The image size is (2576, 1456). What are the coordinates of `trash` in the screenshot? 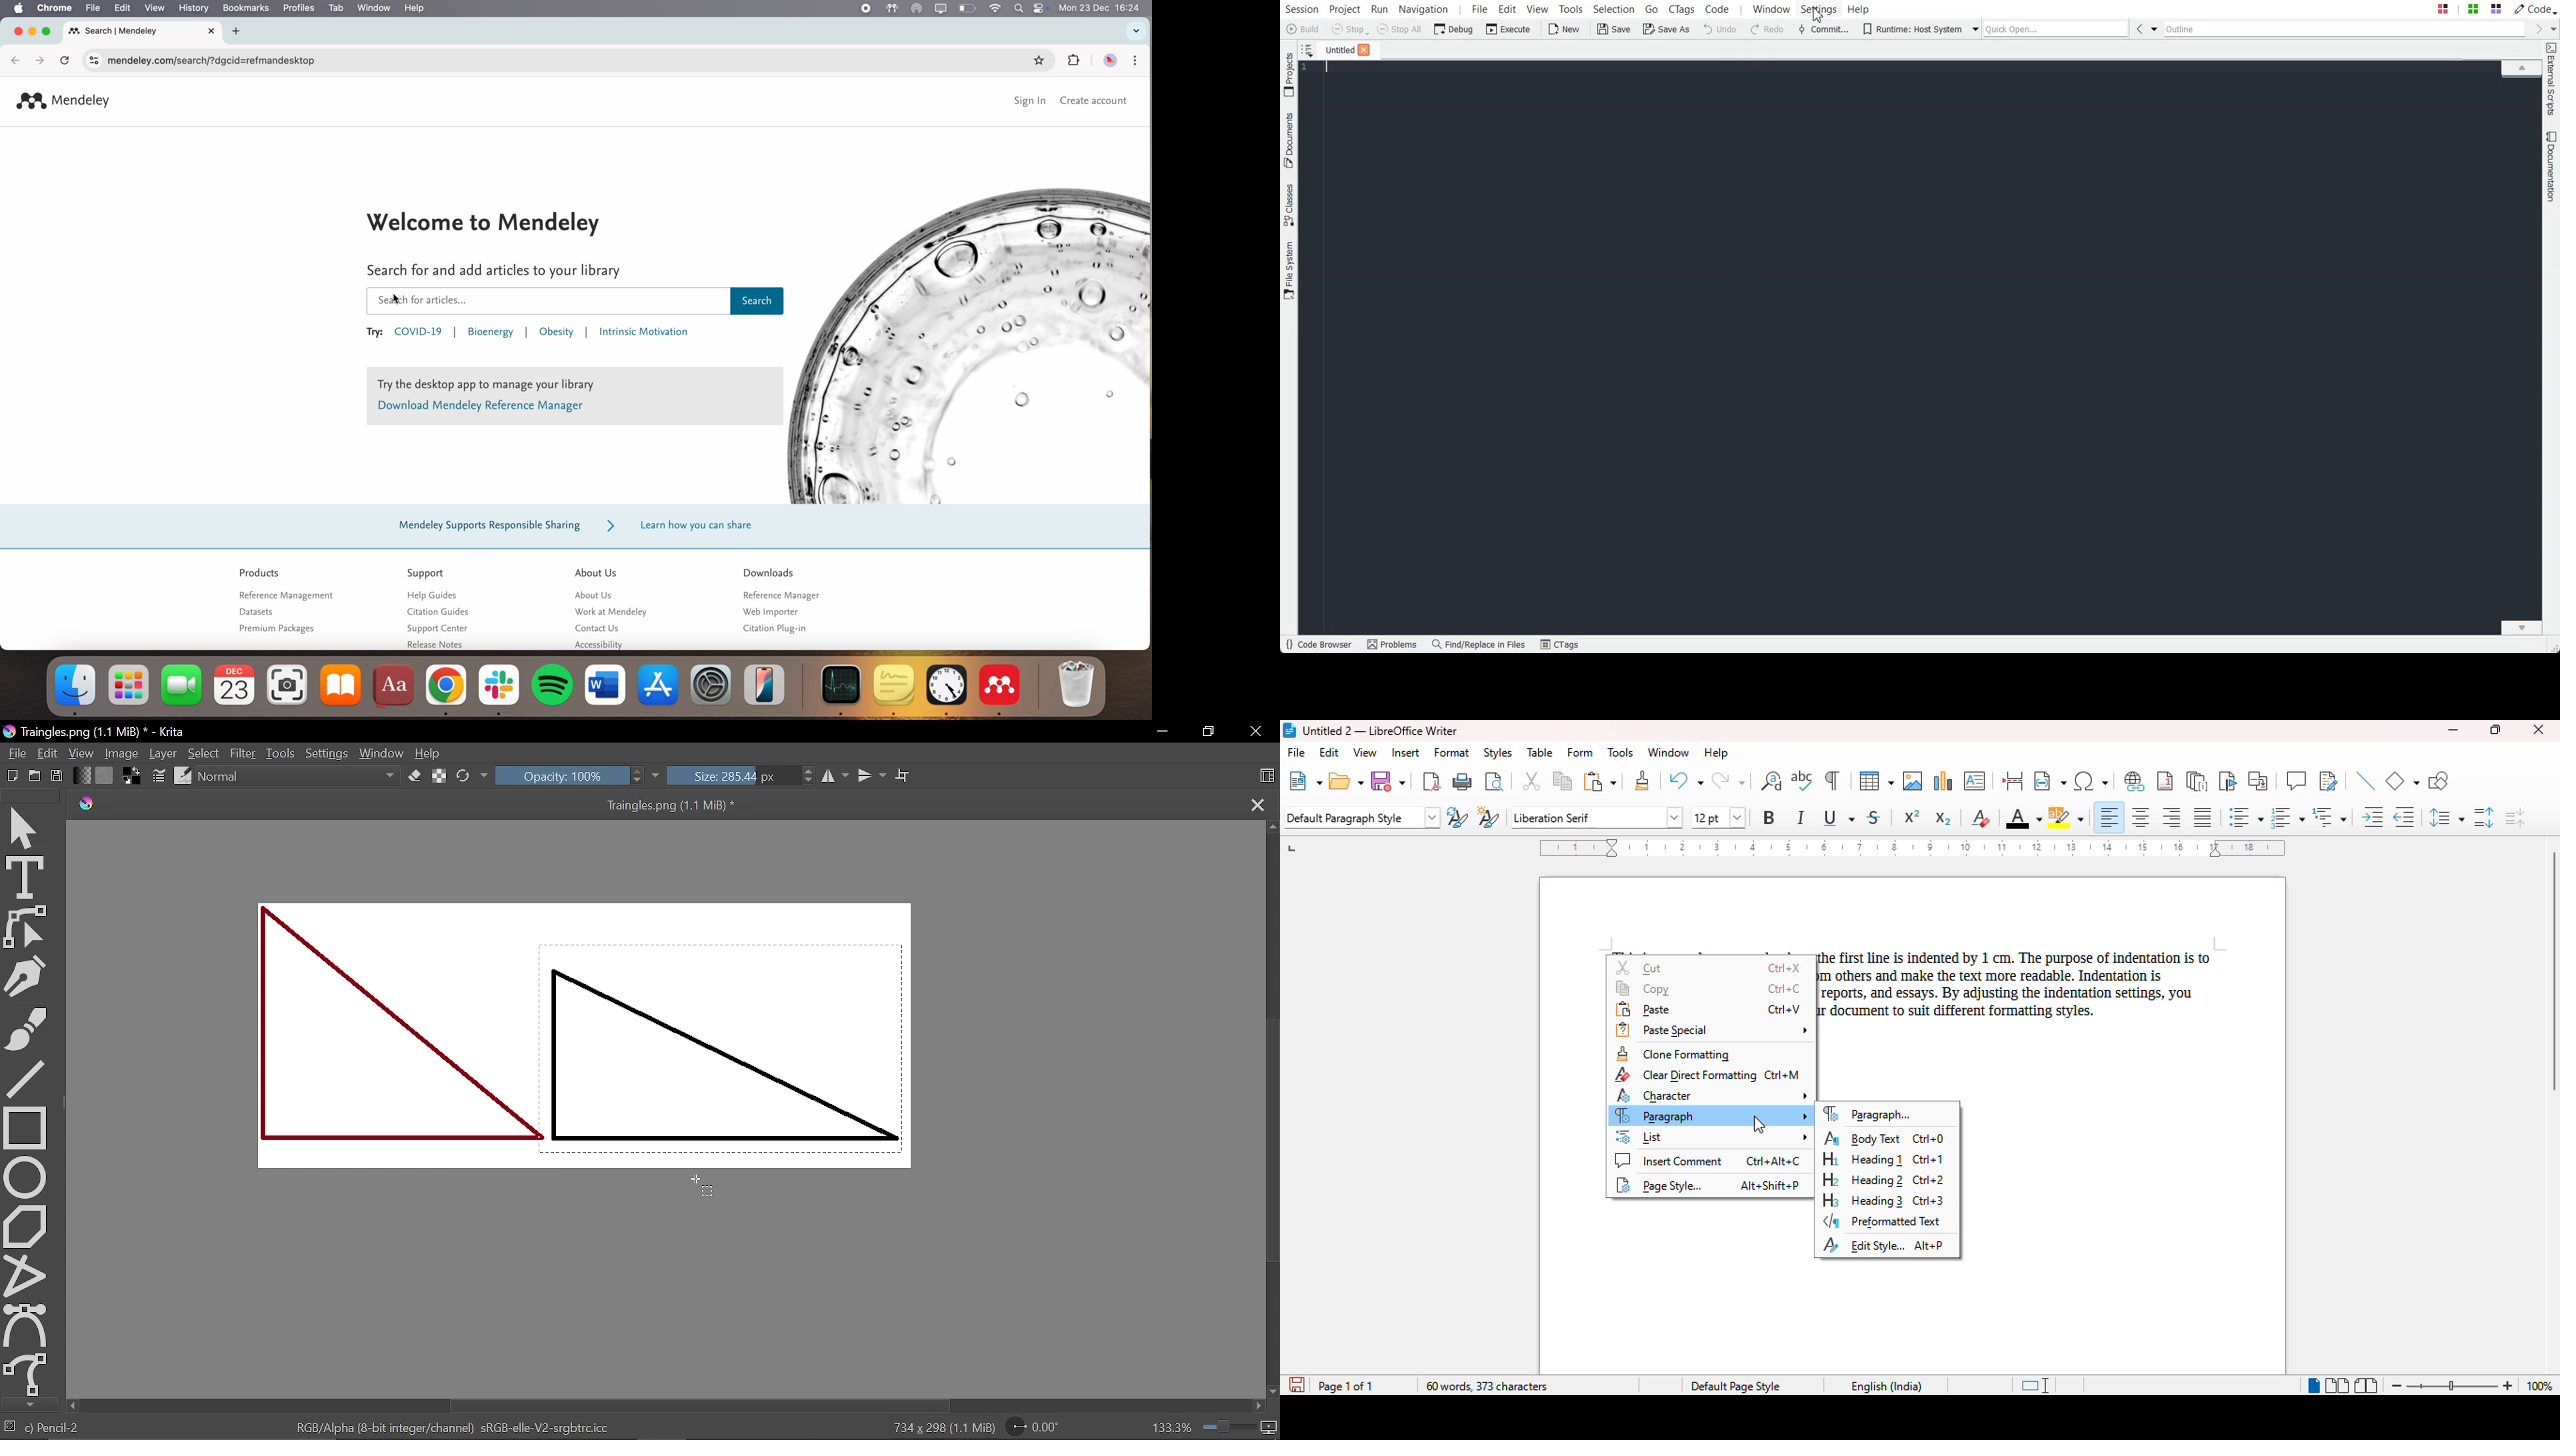 It's located at (1077, 683).